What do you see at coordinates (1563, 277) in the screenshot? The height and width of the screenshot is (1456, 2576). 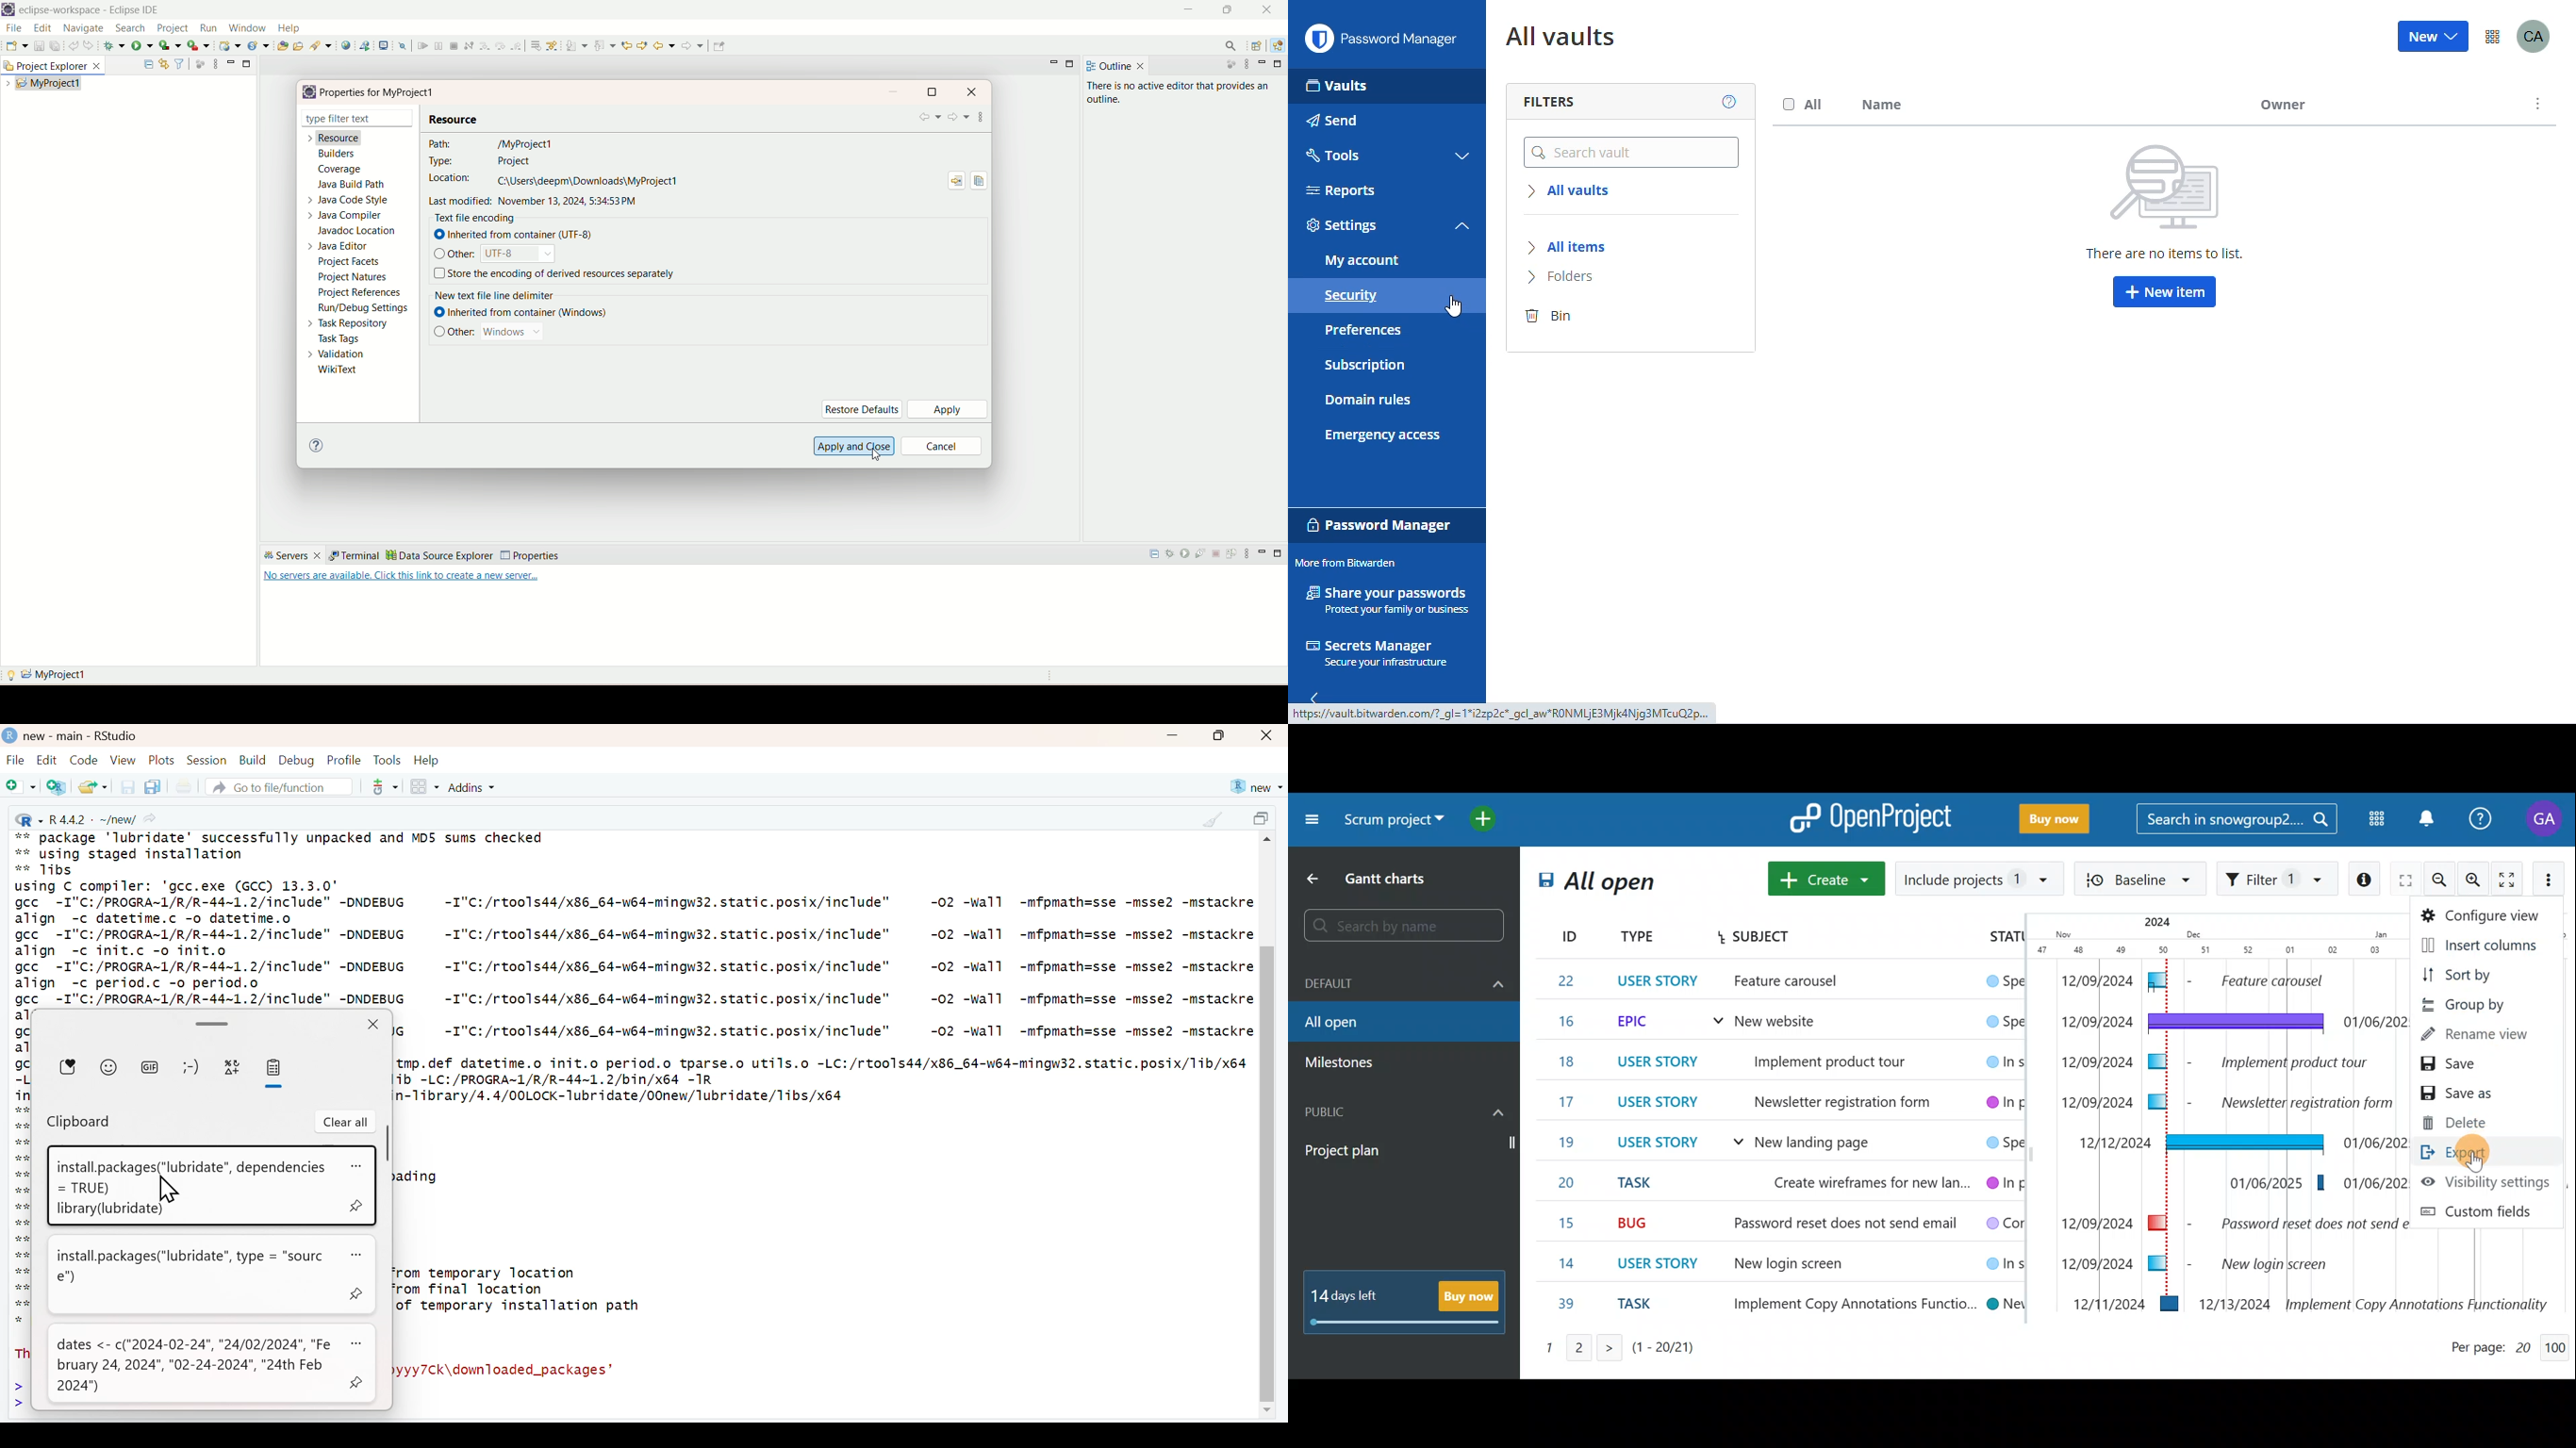 I see `folders` at bounding box center [1563, 277].